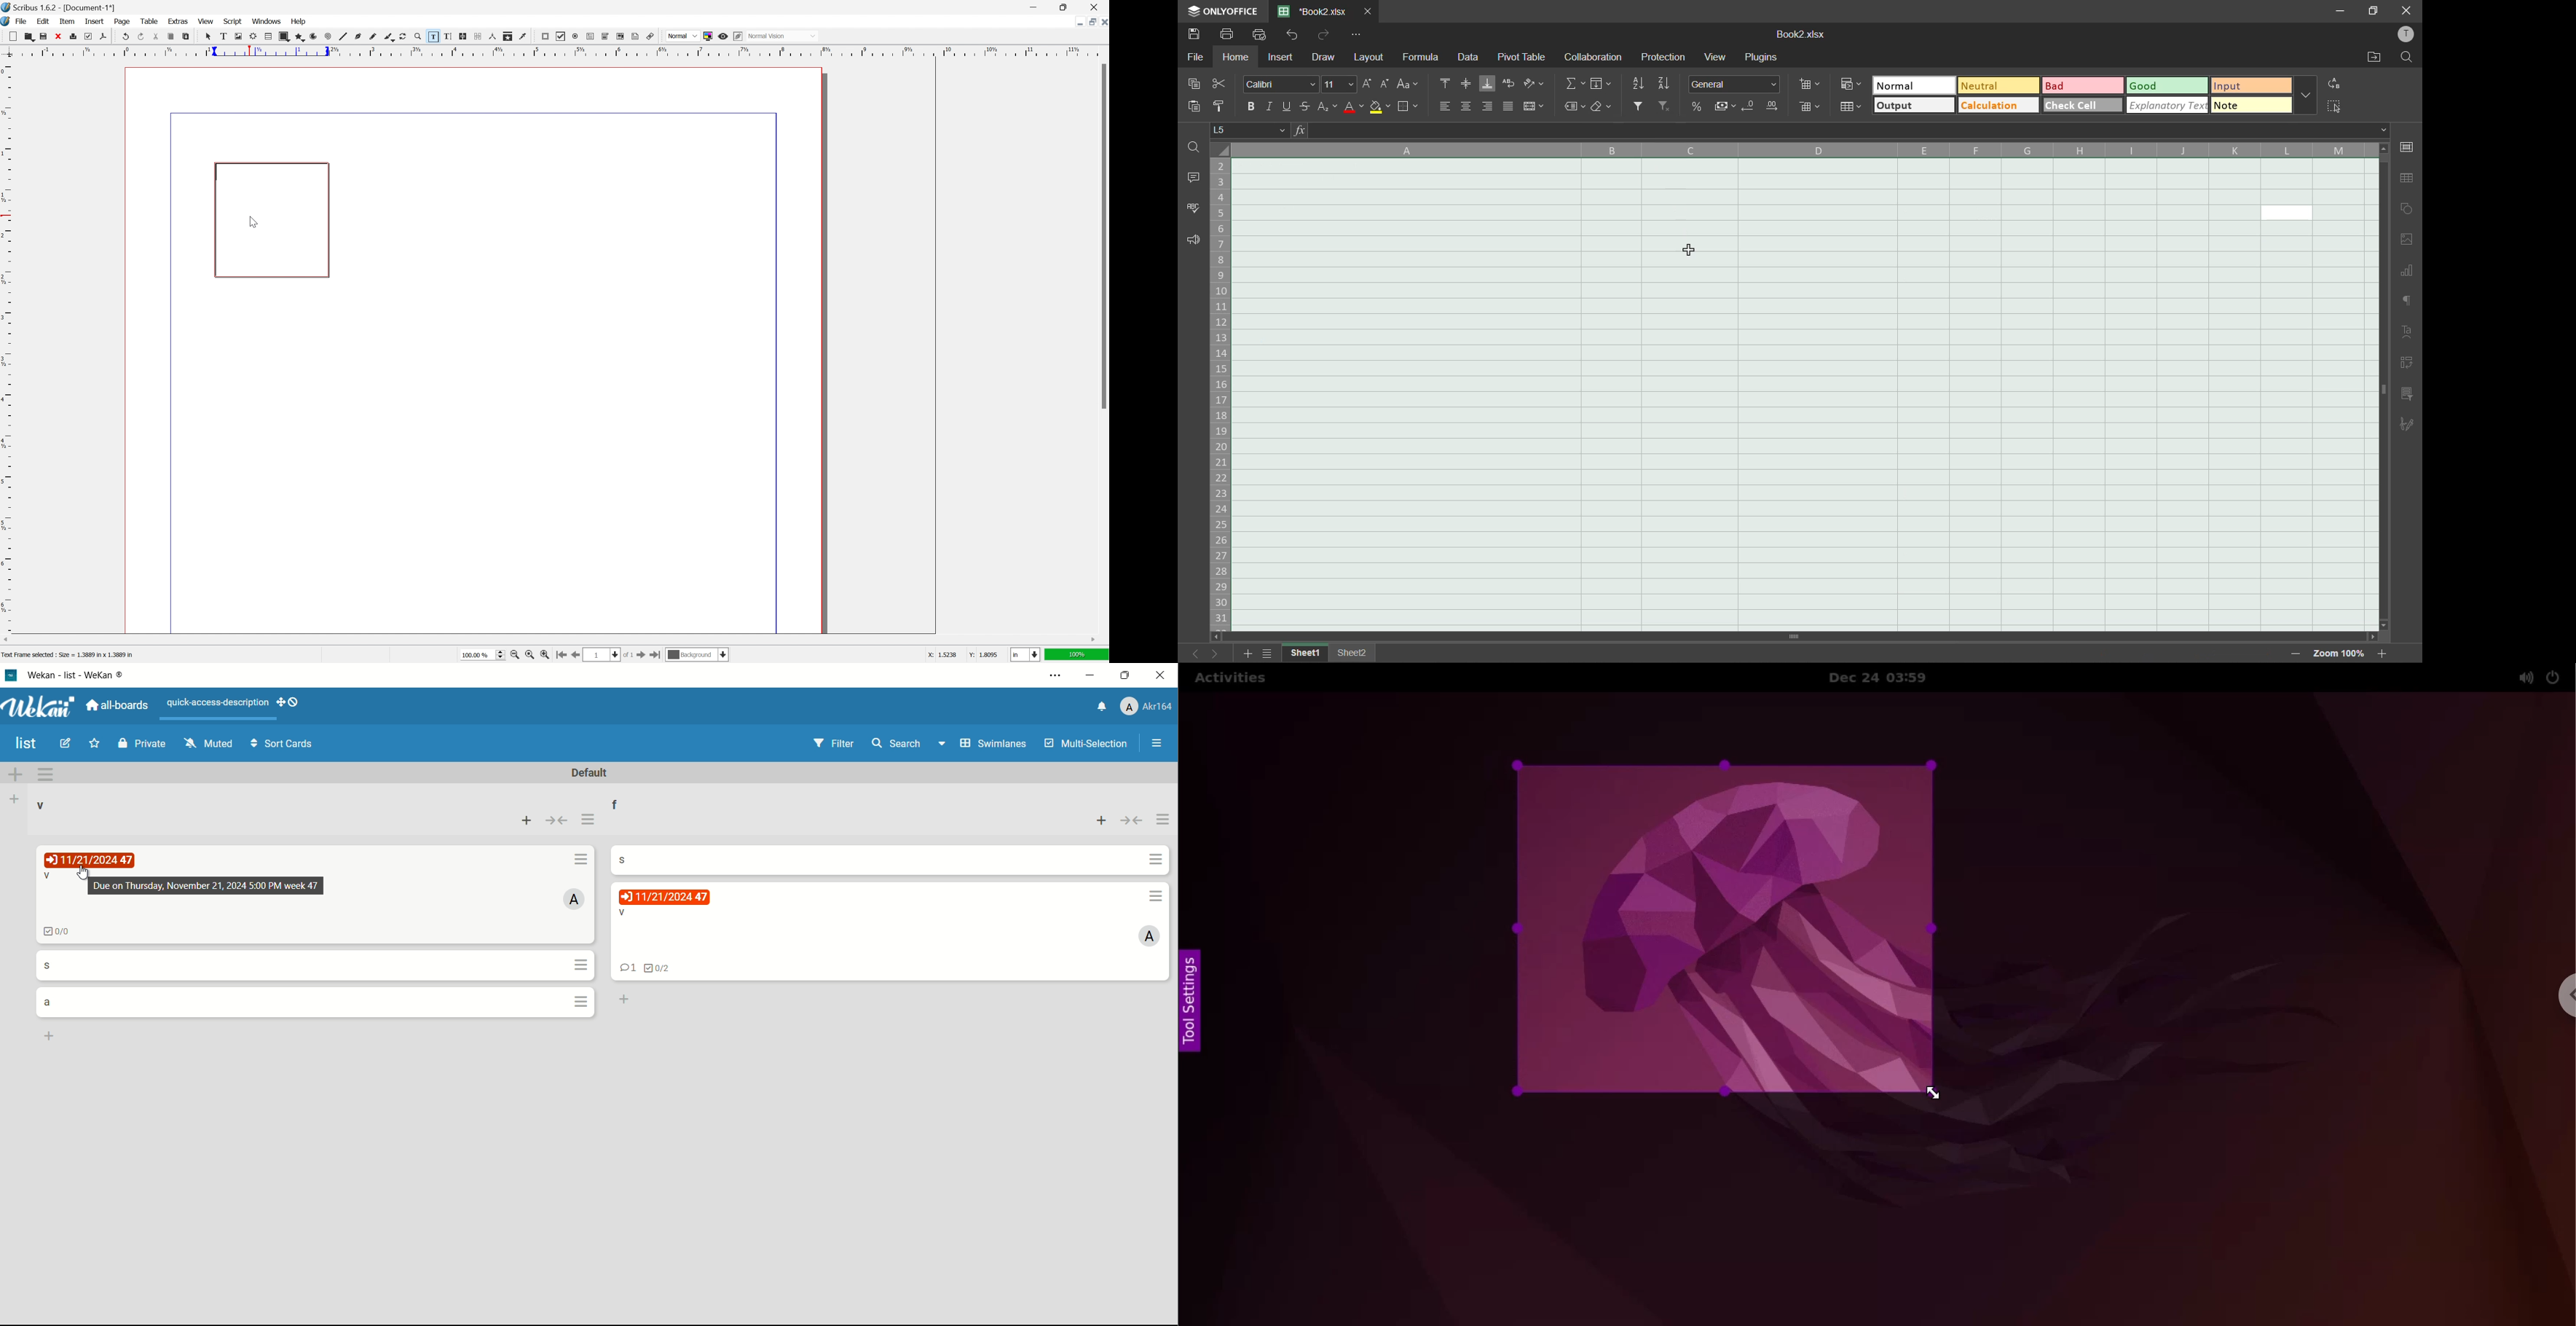  I want to click on sheet list, so click(1272, 653).